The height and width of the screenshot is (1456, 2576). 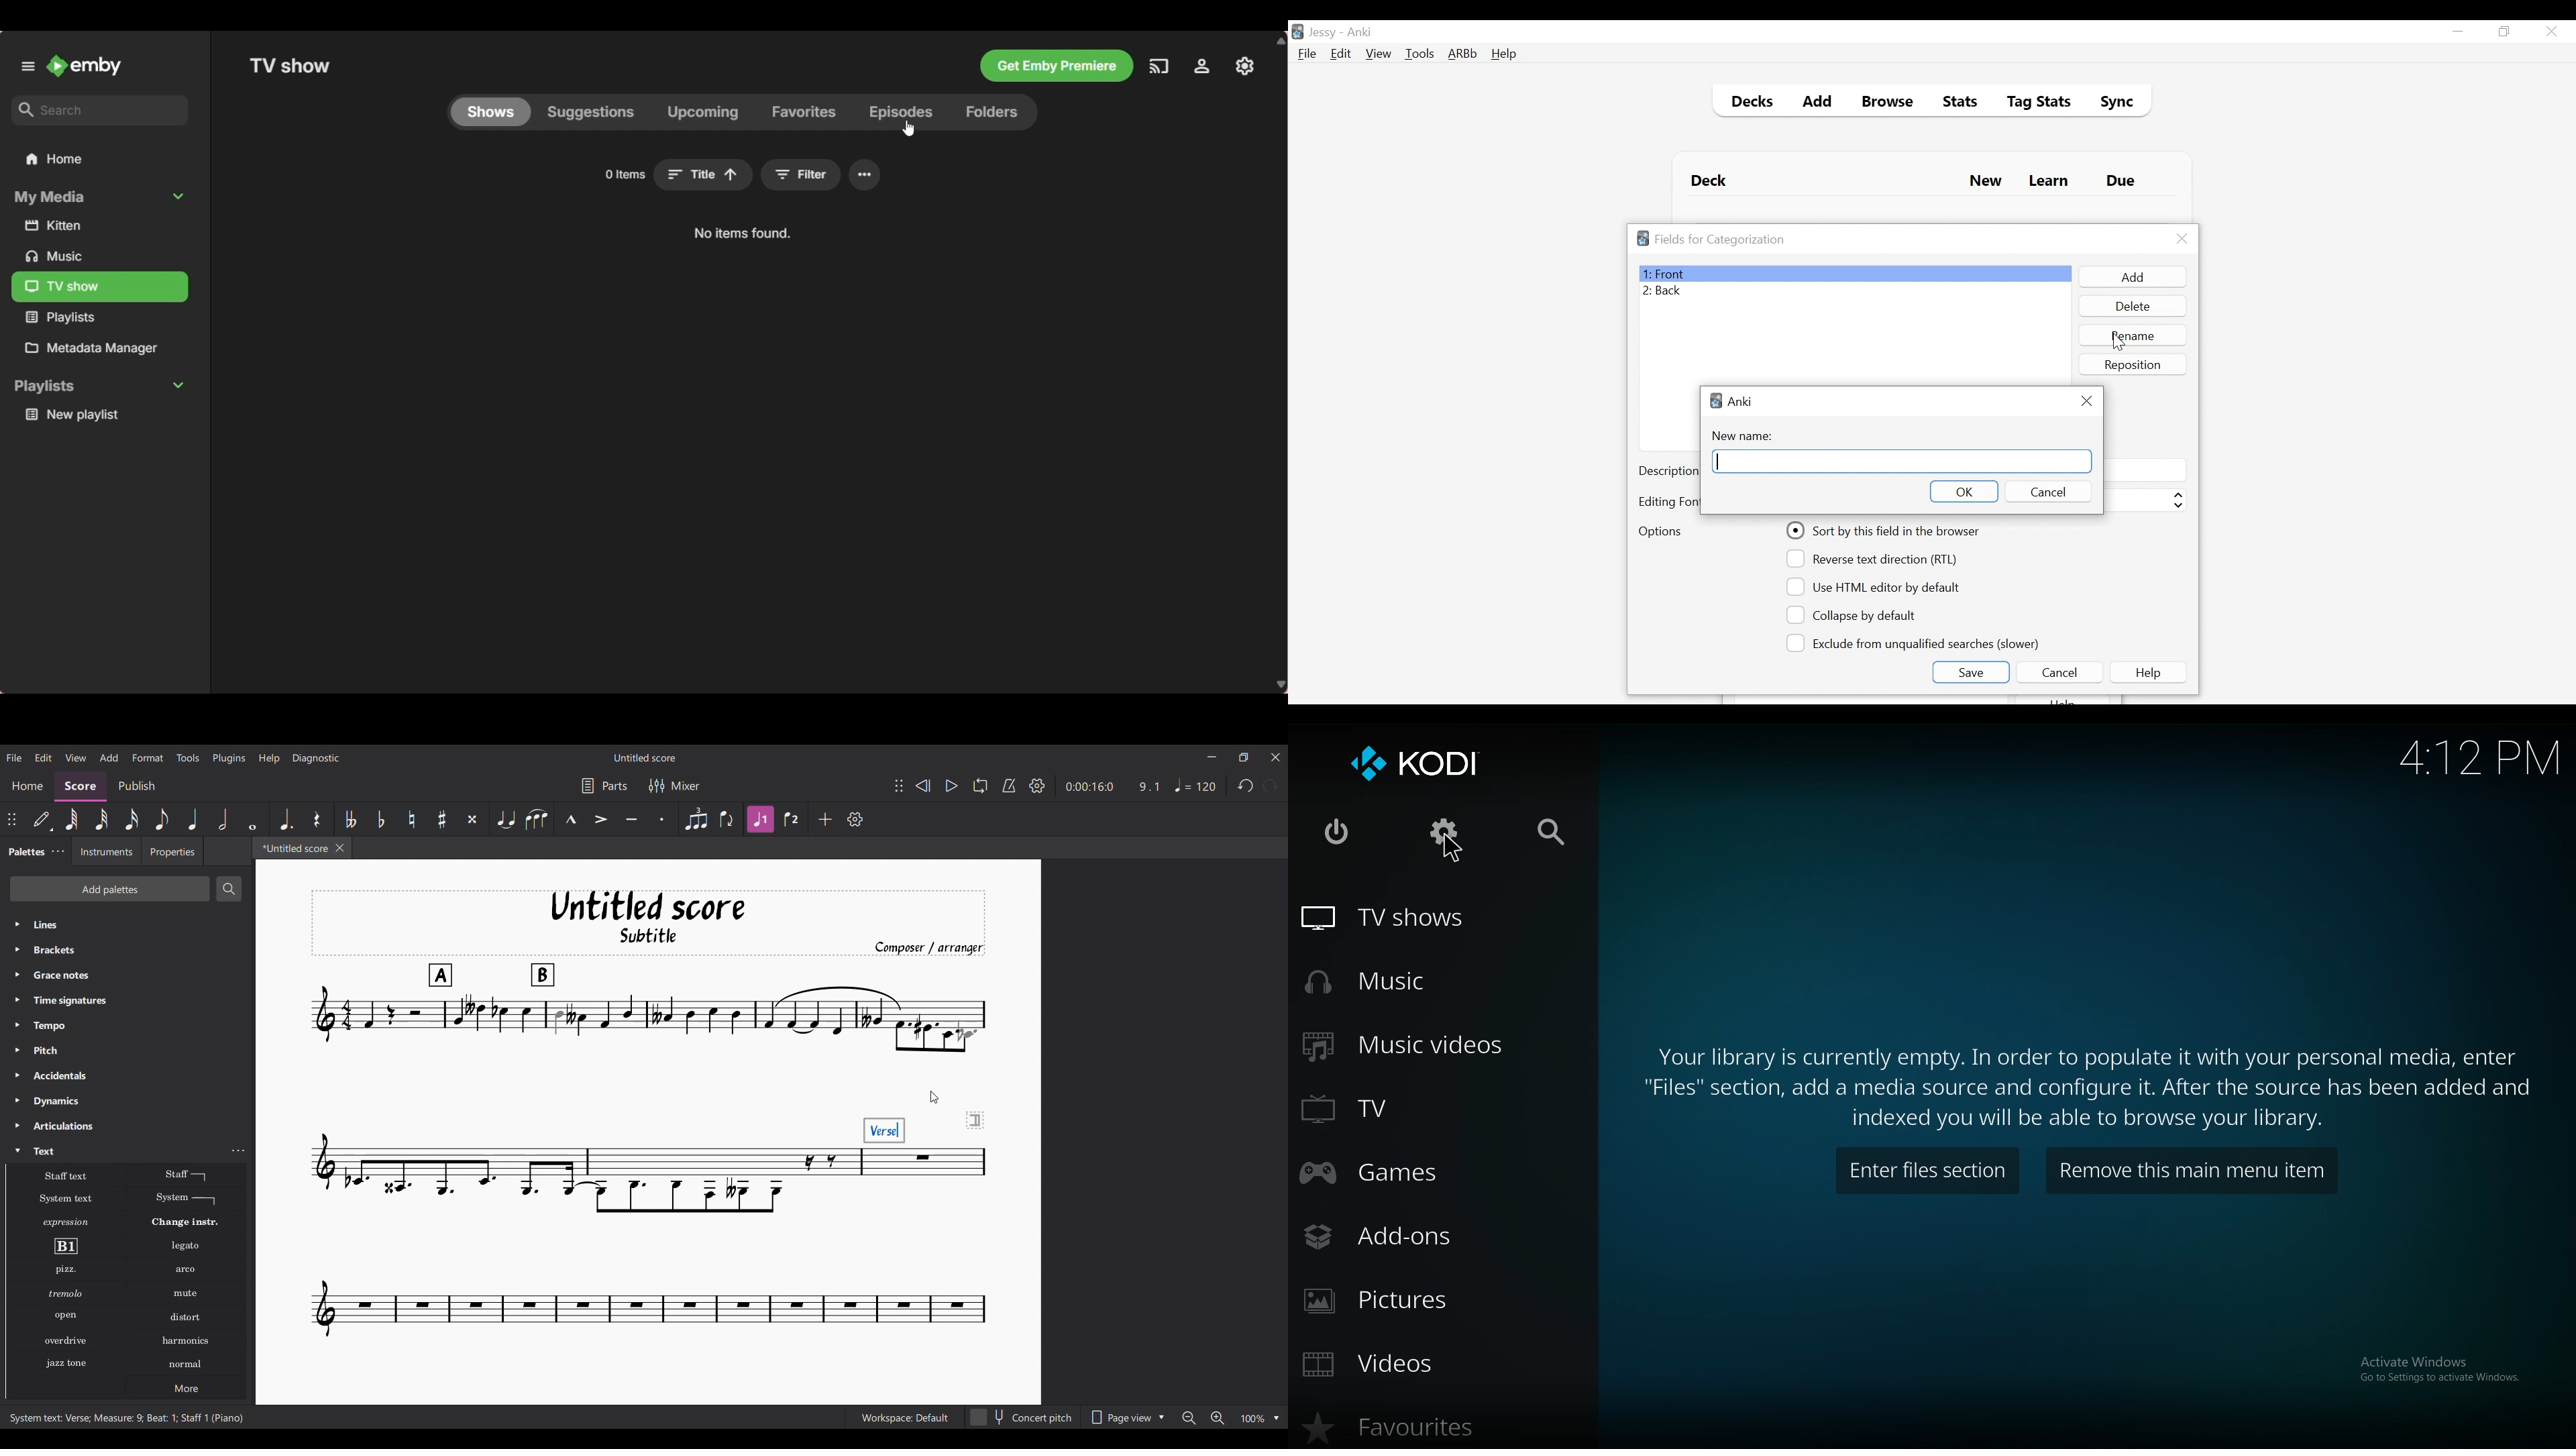 I want to click on Accent, so click(x=601, y=819).